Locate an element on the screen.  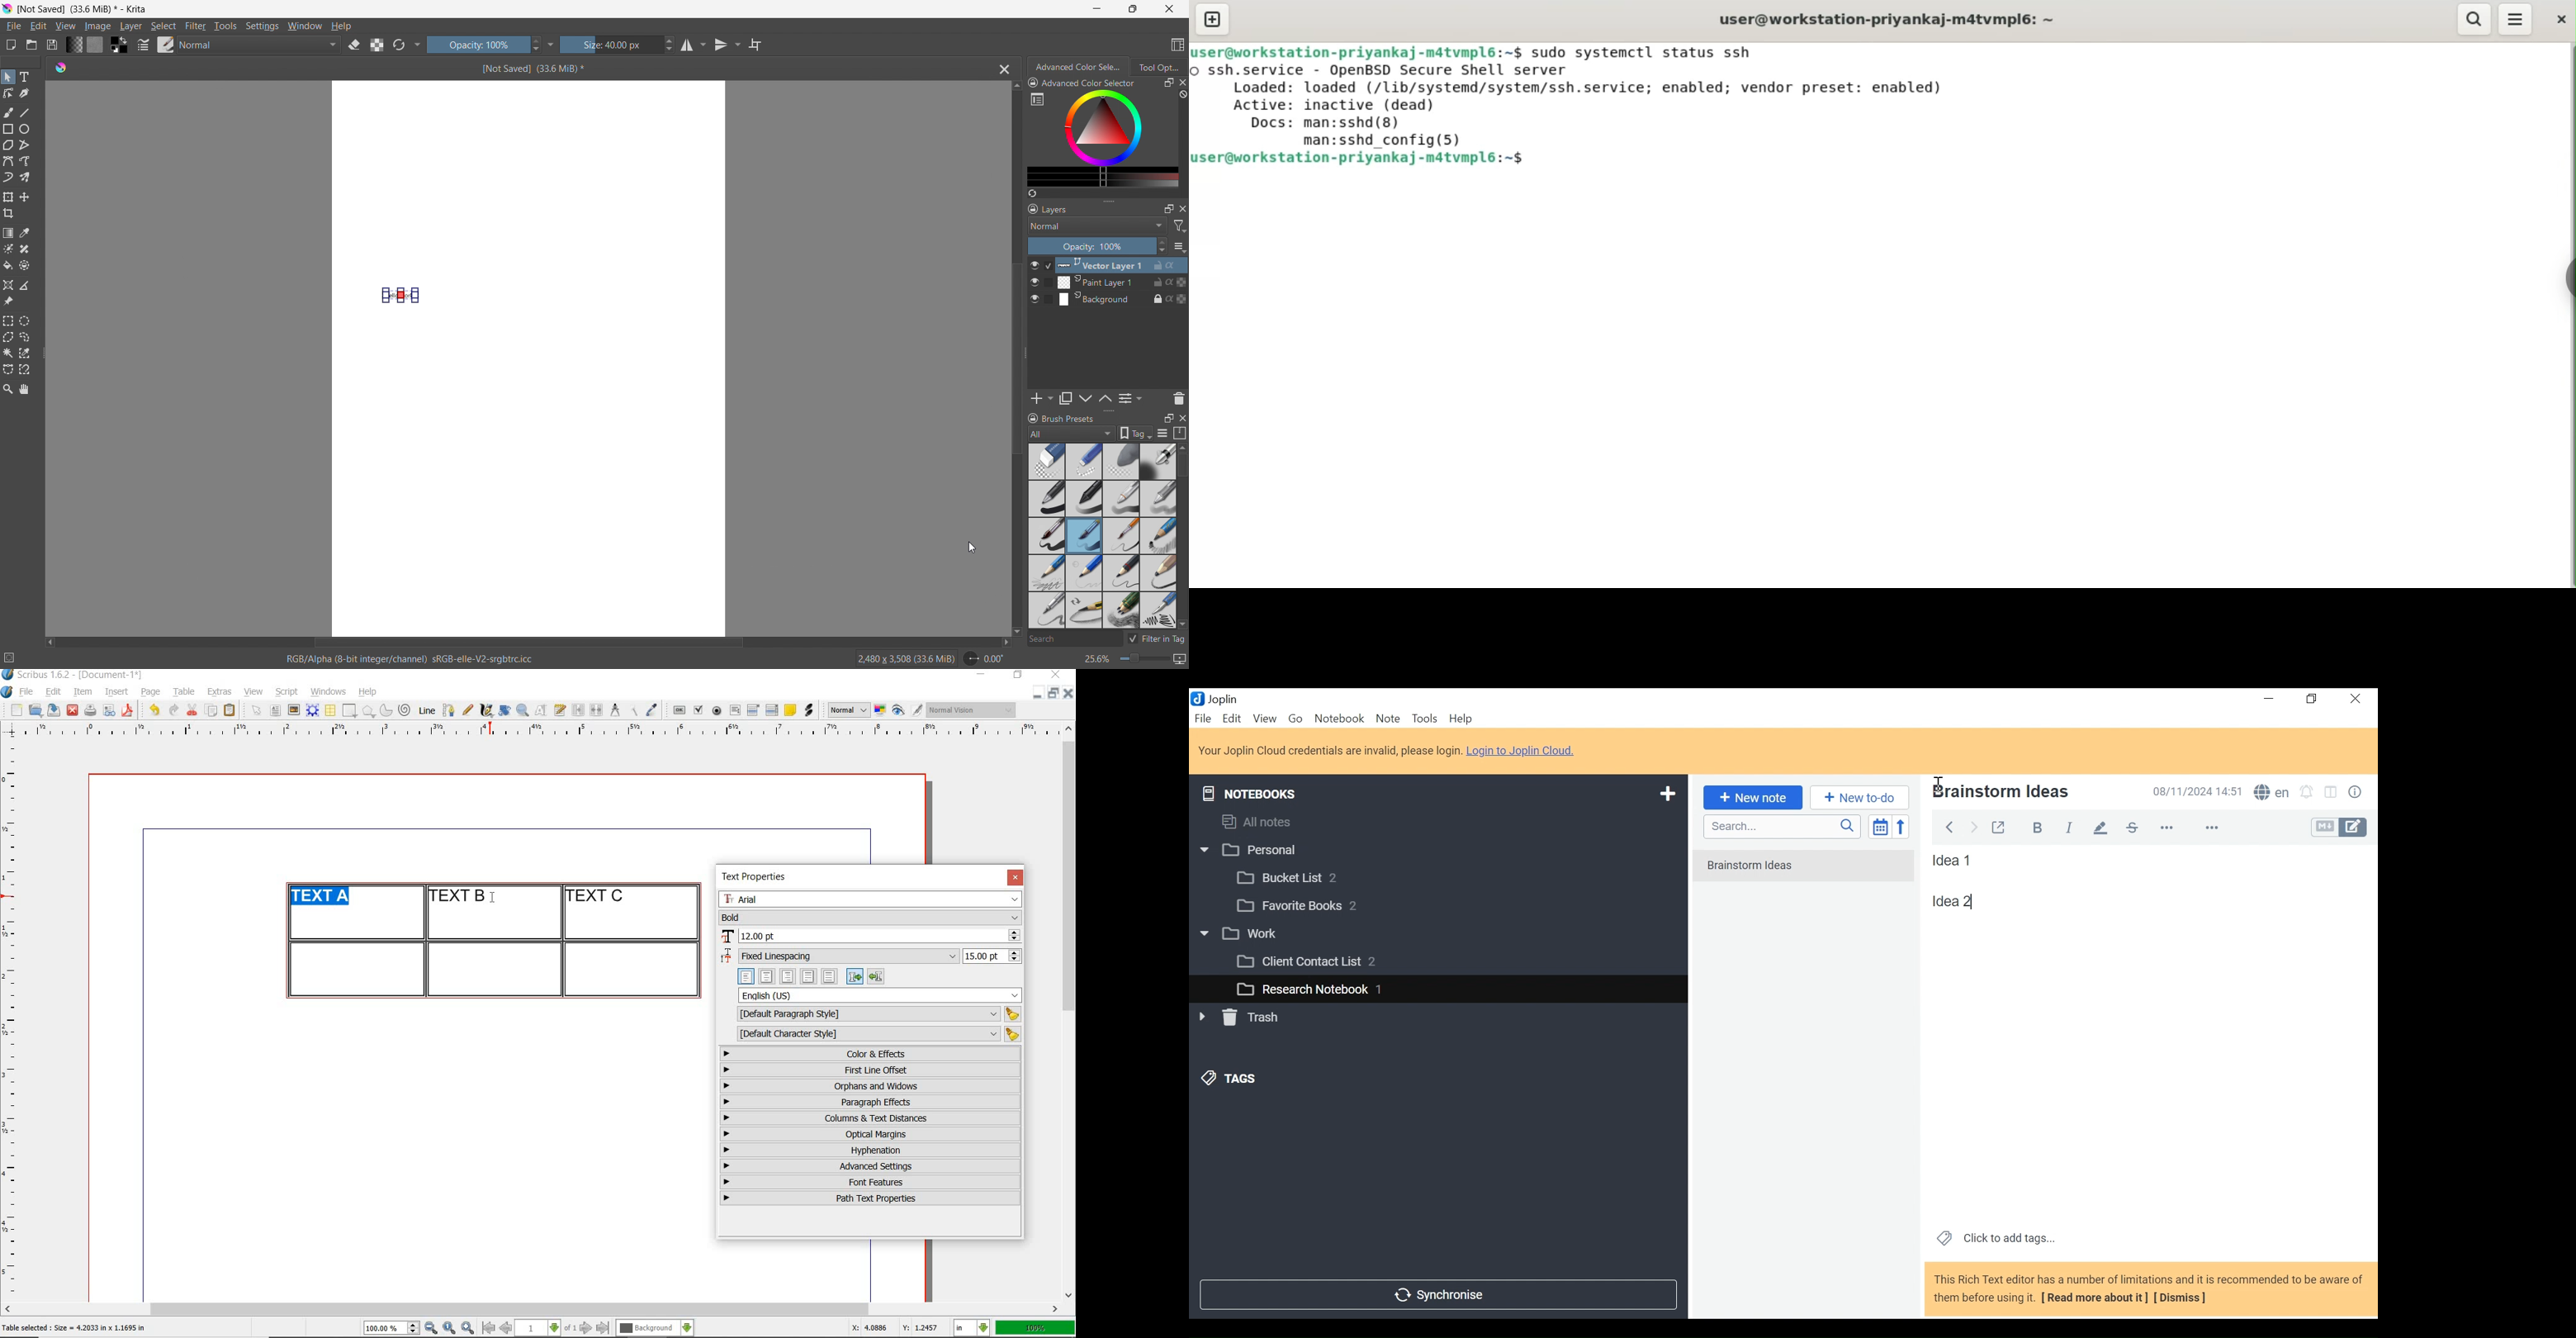
Back is located at coordinates (1949, 825).